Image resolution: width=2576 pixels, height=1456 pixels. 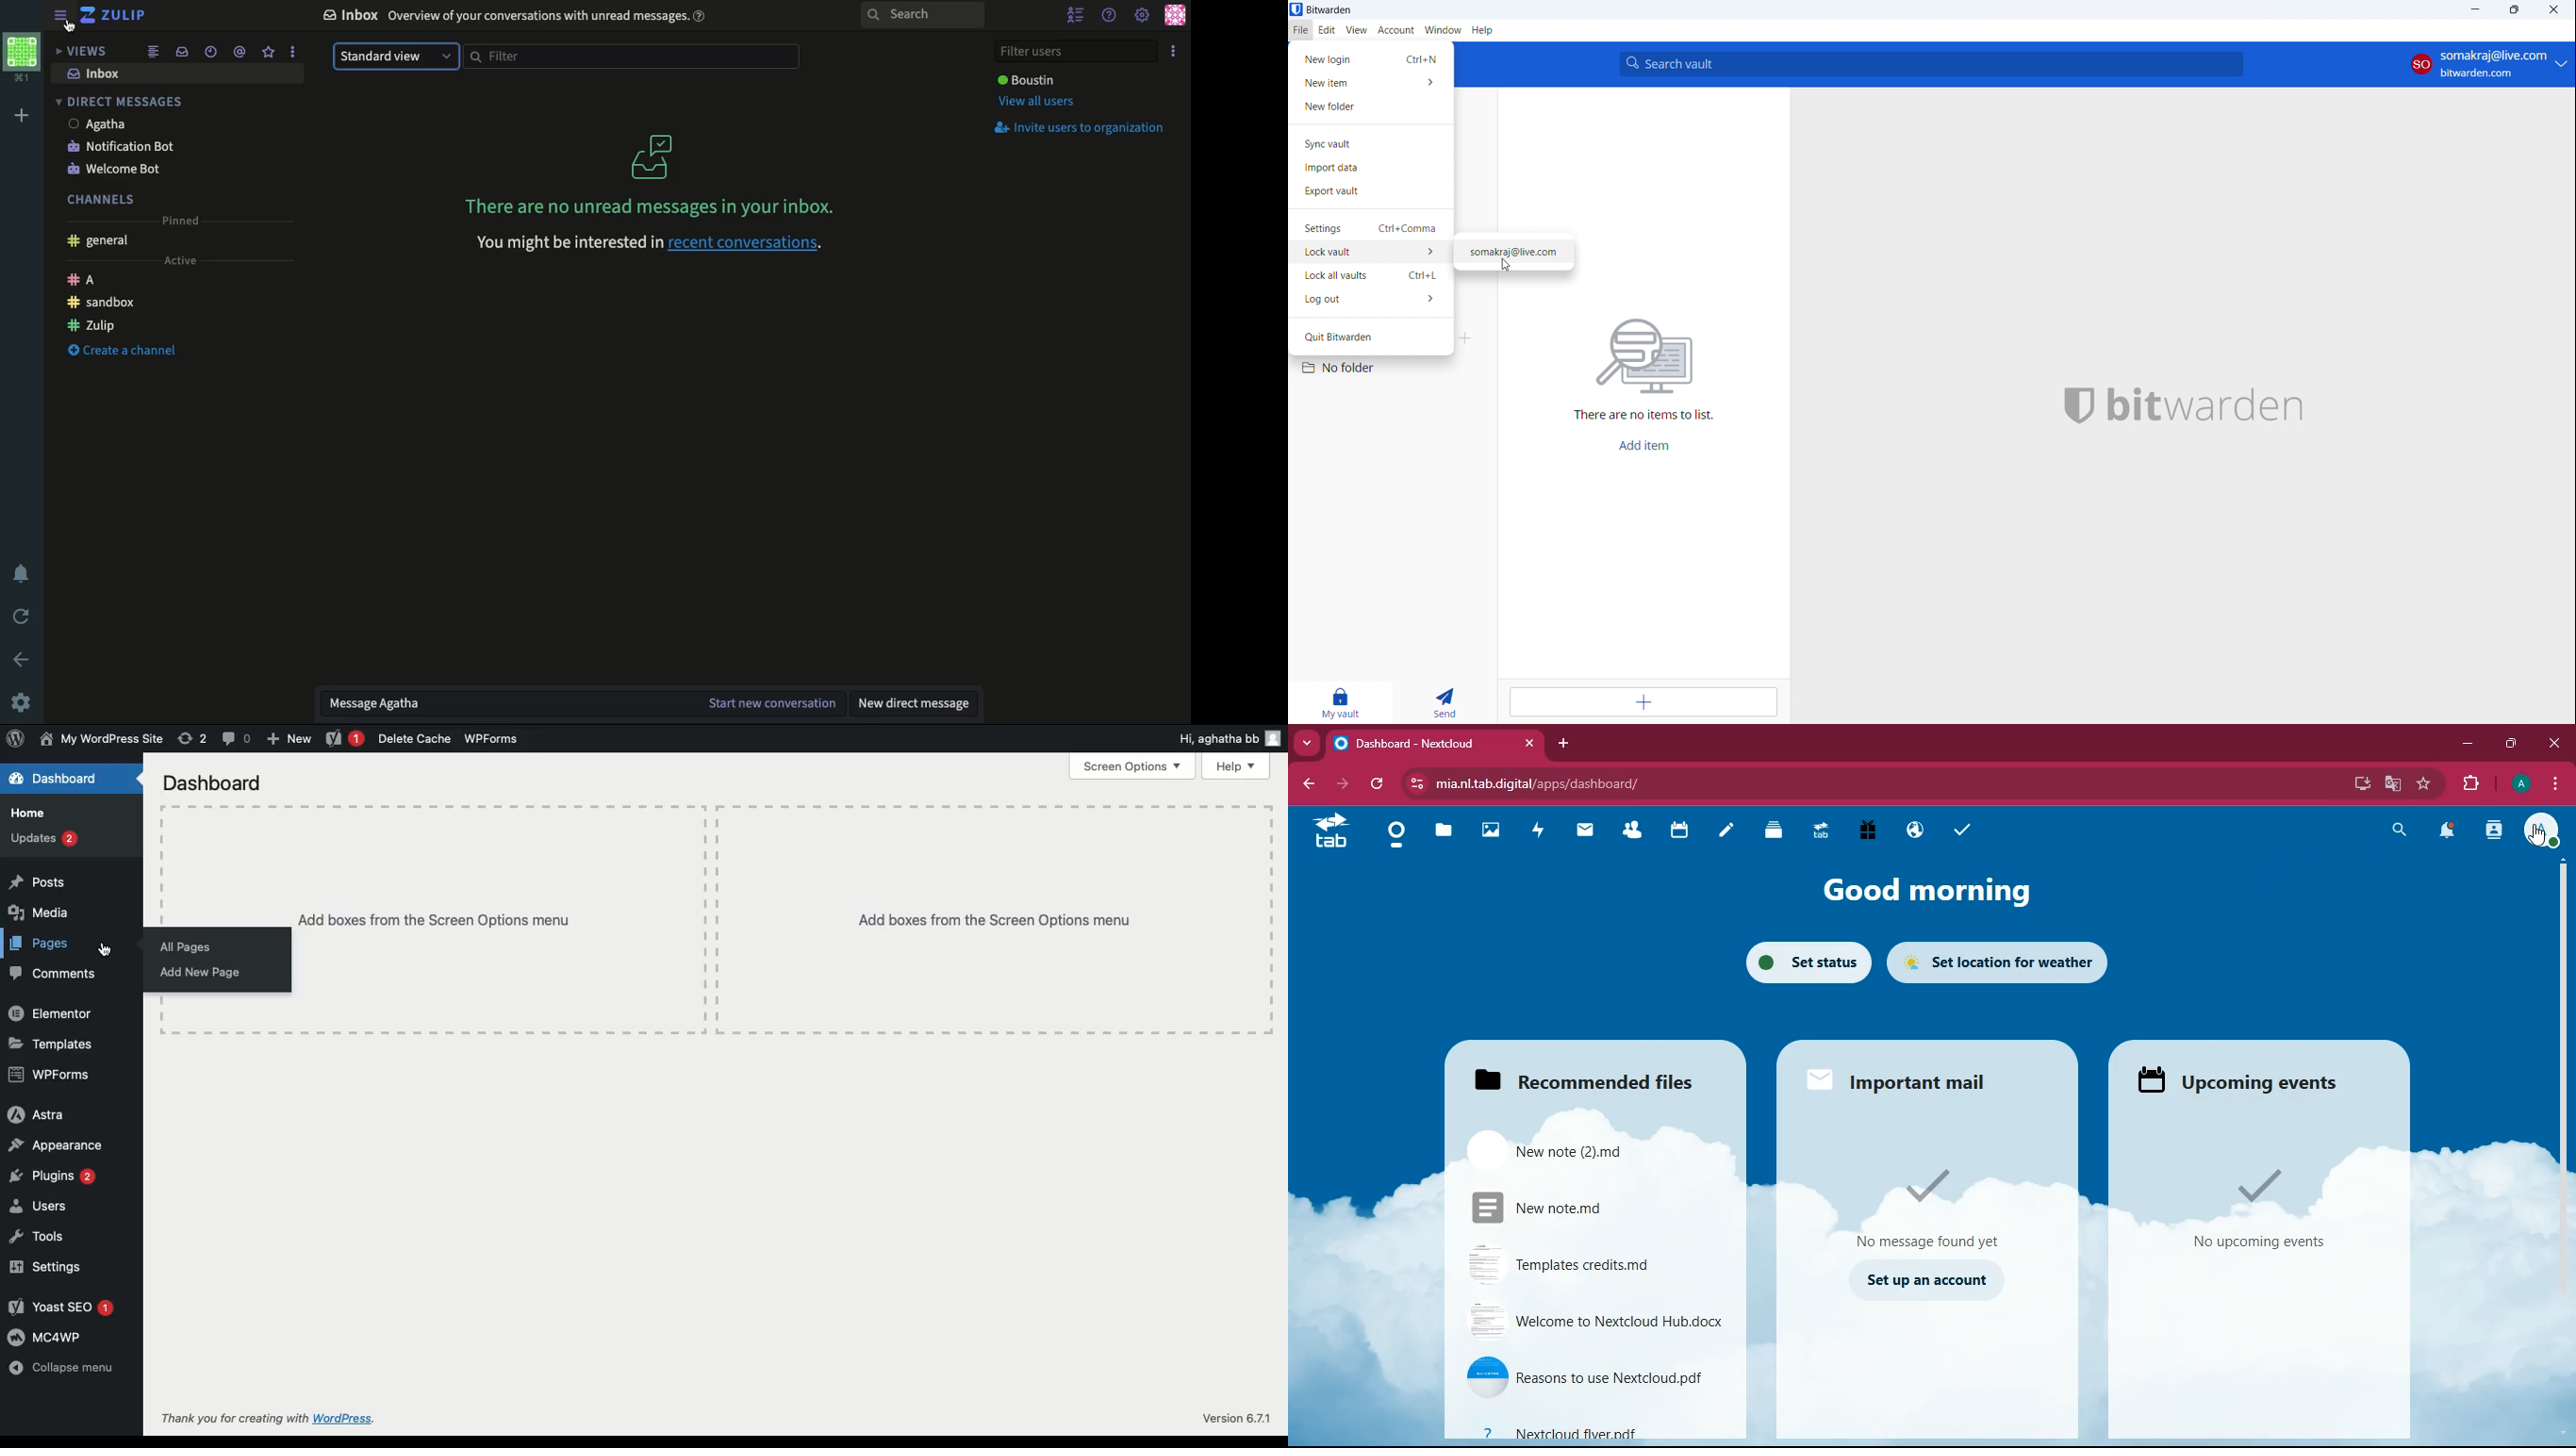 What do you see at coordinates (157, 51) in the screenshot?
I see `Feed` at bounding box center [157, 51].